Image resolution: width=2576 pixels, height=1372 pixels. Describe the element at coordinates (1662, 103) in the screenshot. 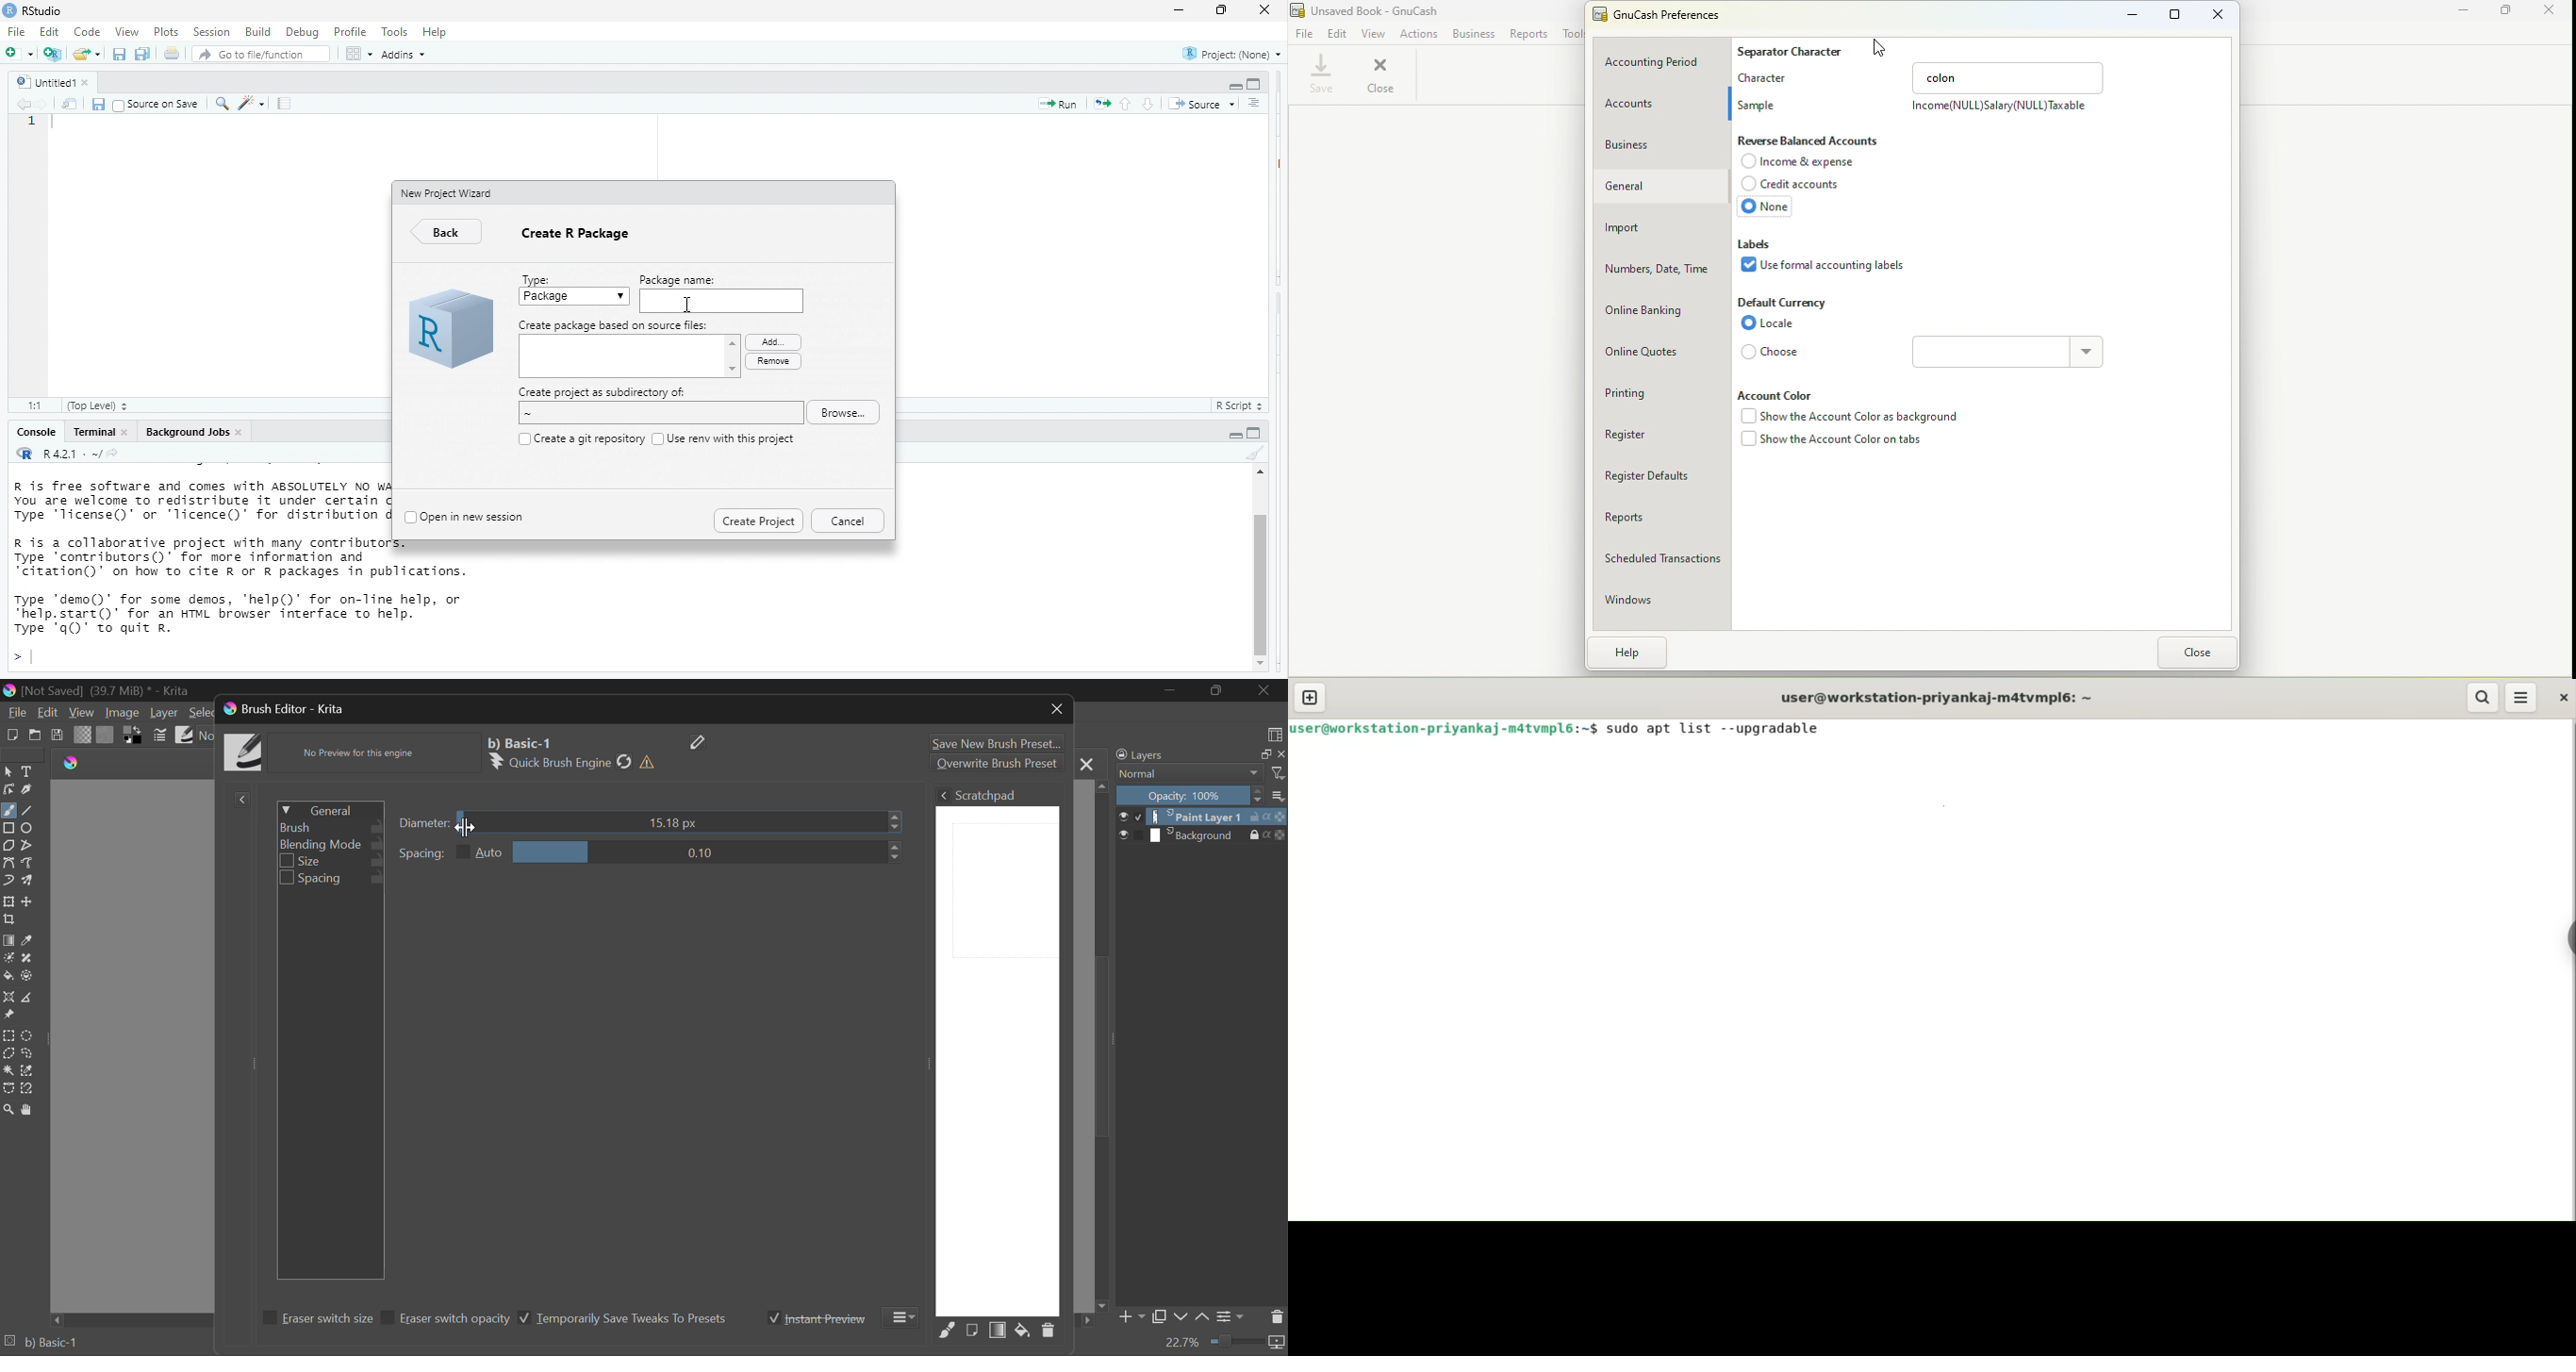

I see `Account` at that location.